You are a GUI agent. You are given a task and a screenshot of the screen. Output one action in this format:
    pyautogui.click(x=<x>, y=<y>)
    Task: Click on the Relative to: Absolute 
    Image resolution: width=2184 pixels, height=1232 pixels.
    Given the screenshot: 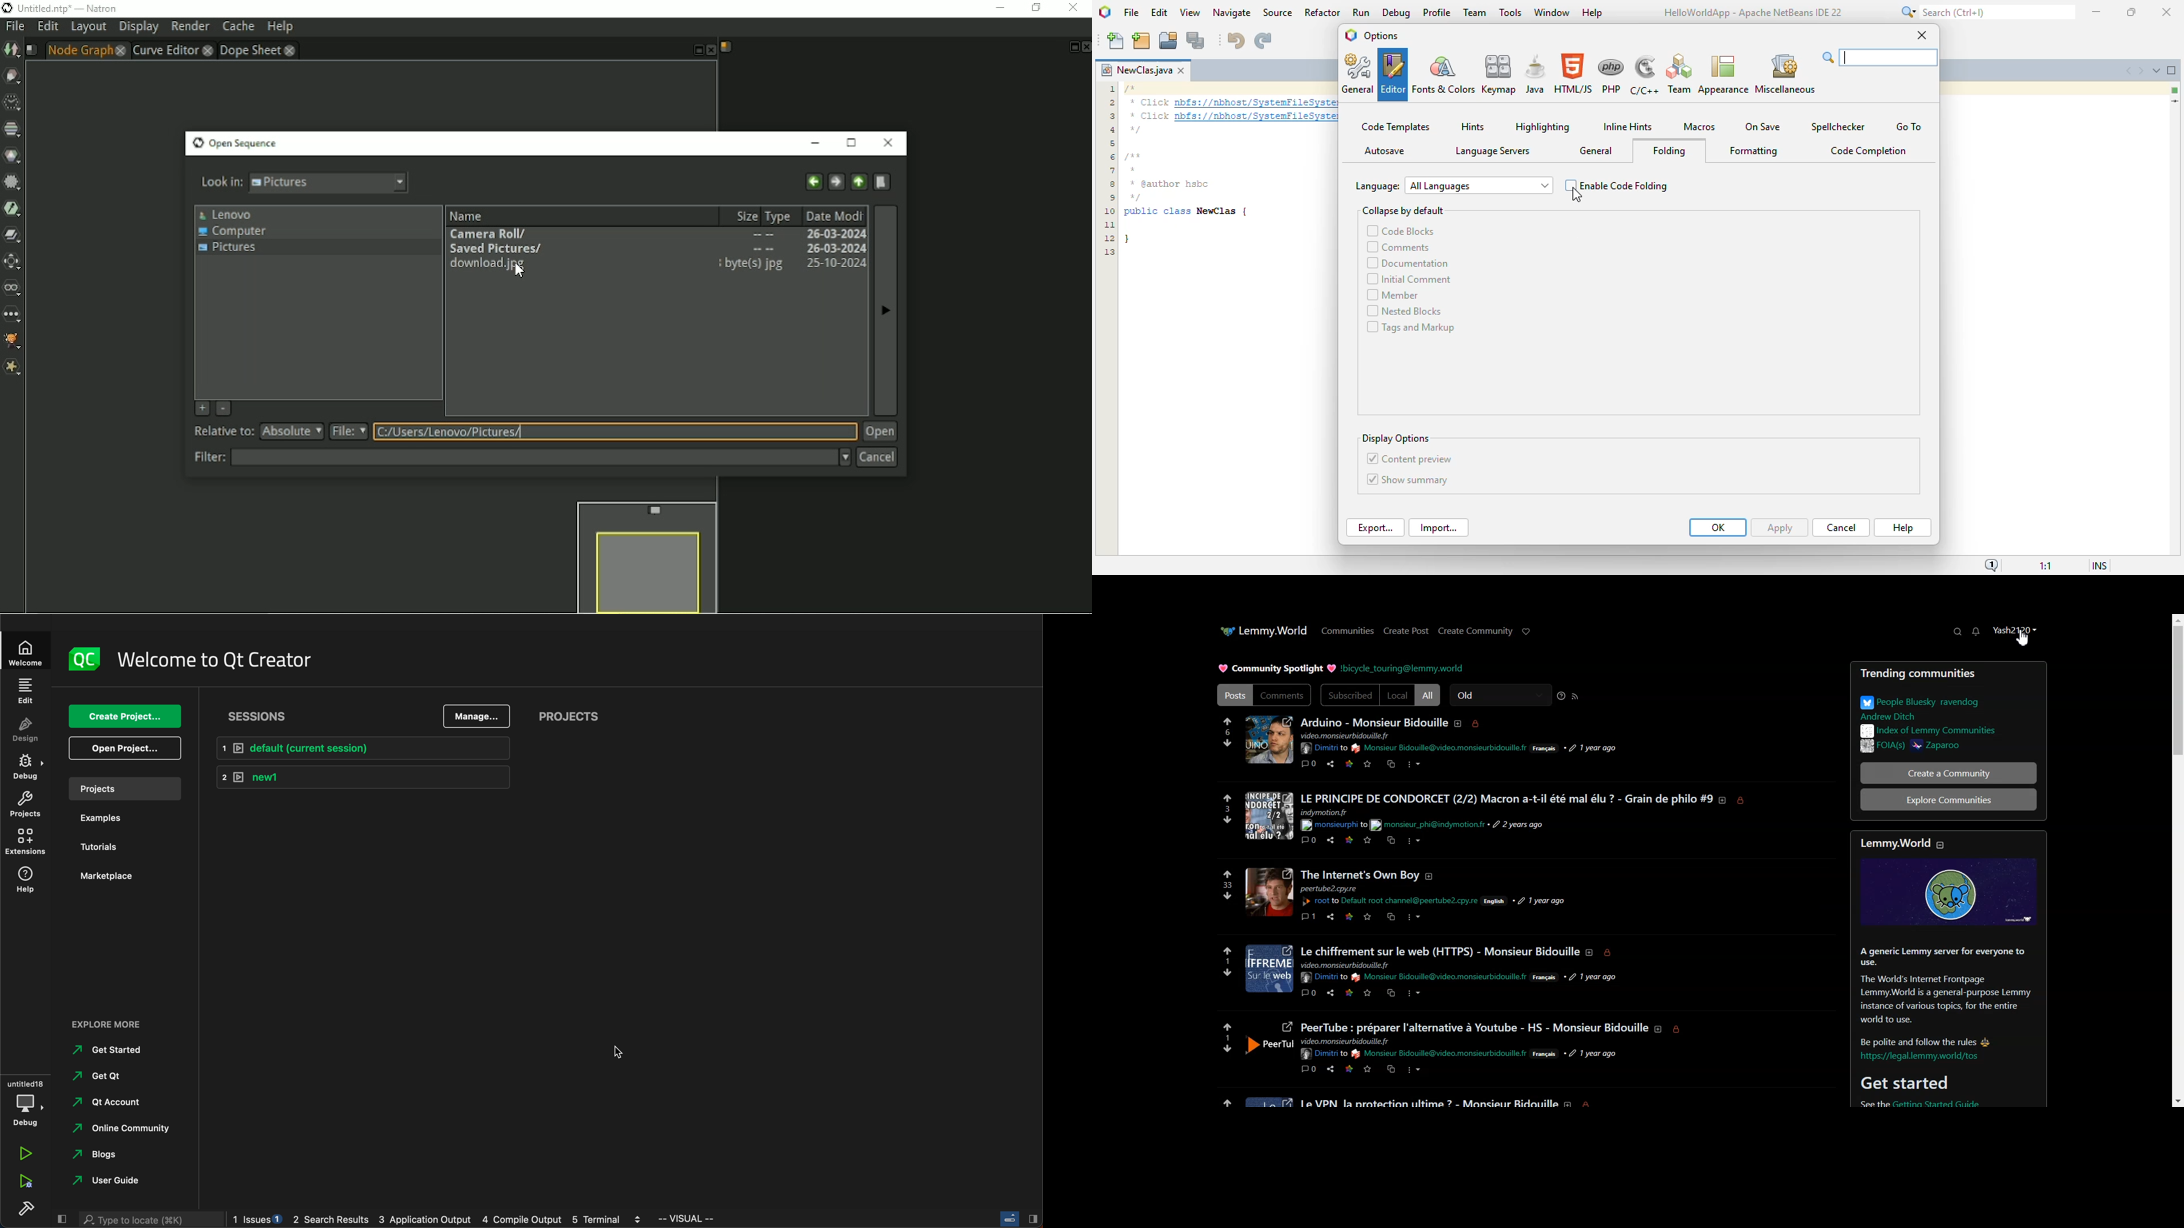 What is the action you would take?
    pyautogui.click(x=258, y=432)
    